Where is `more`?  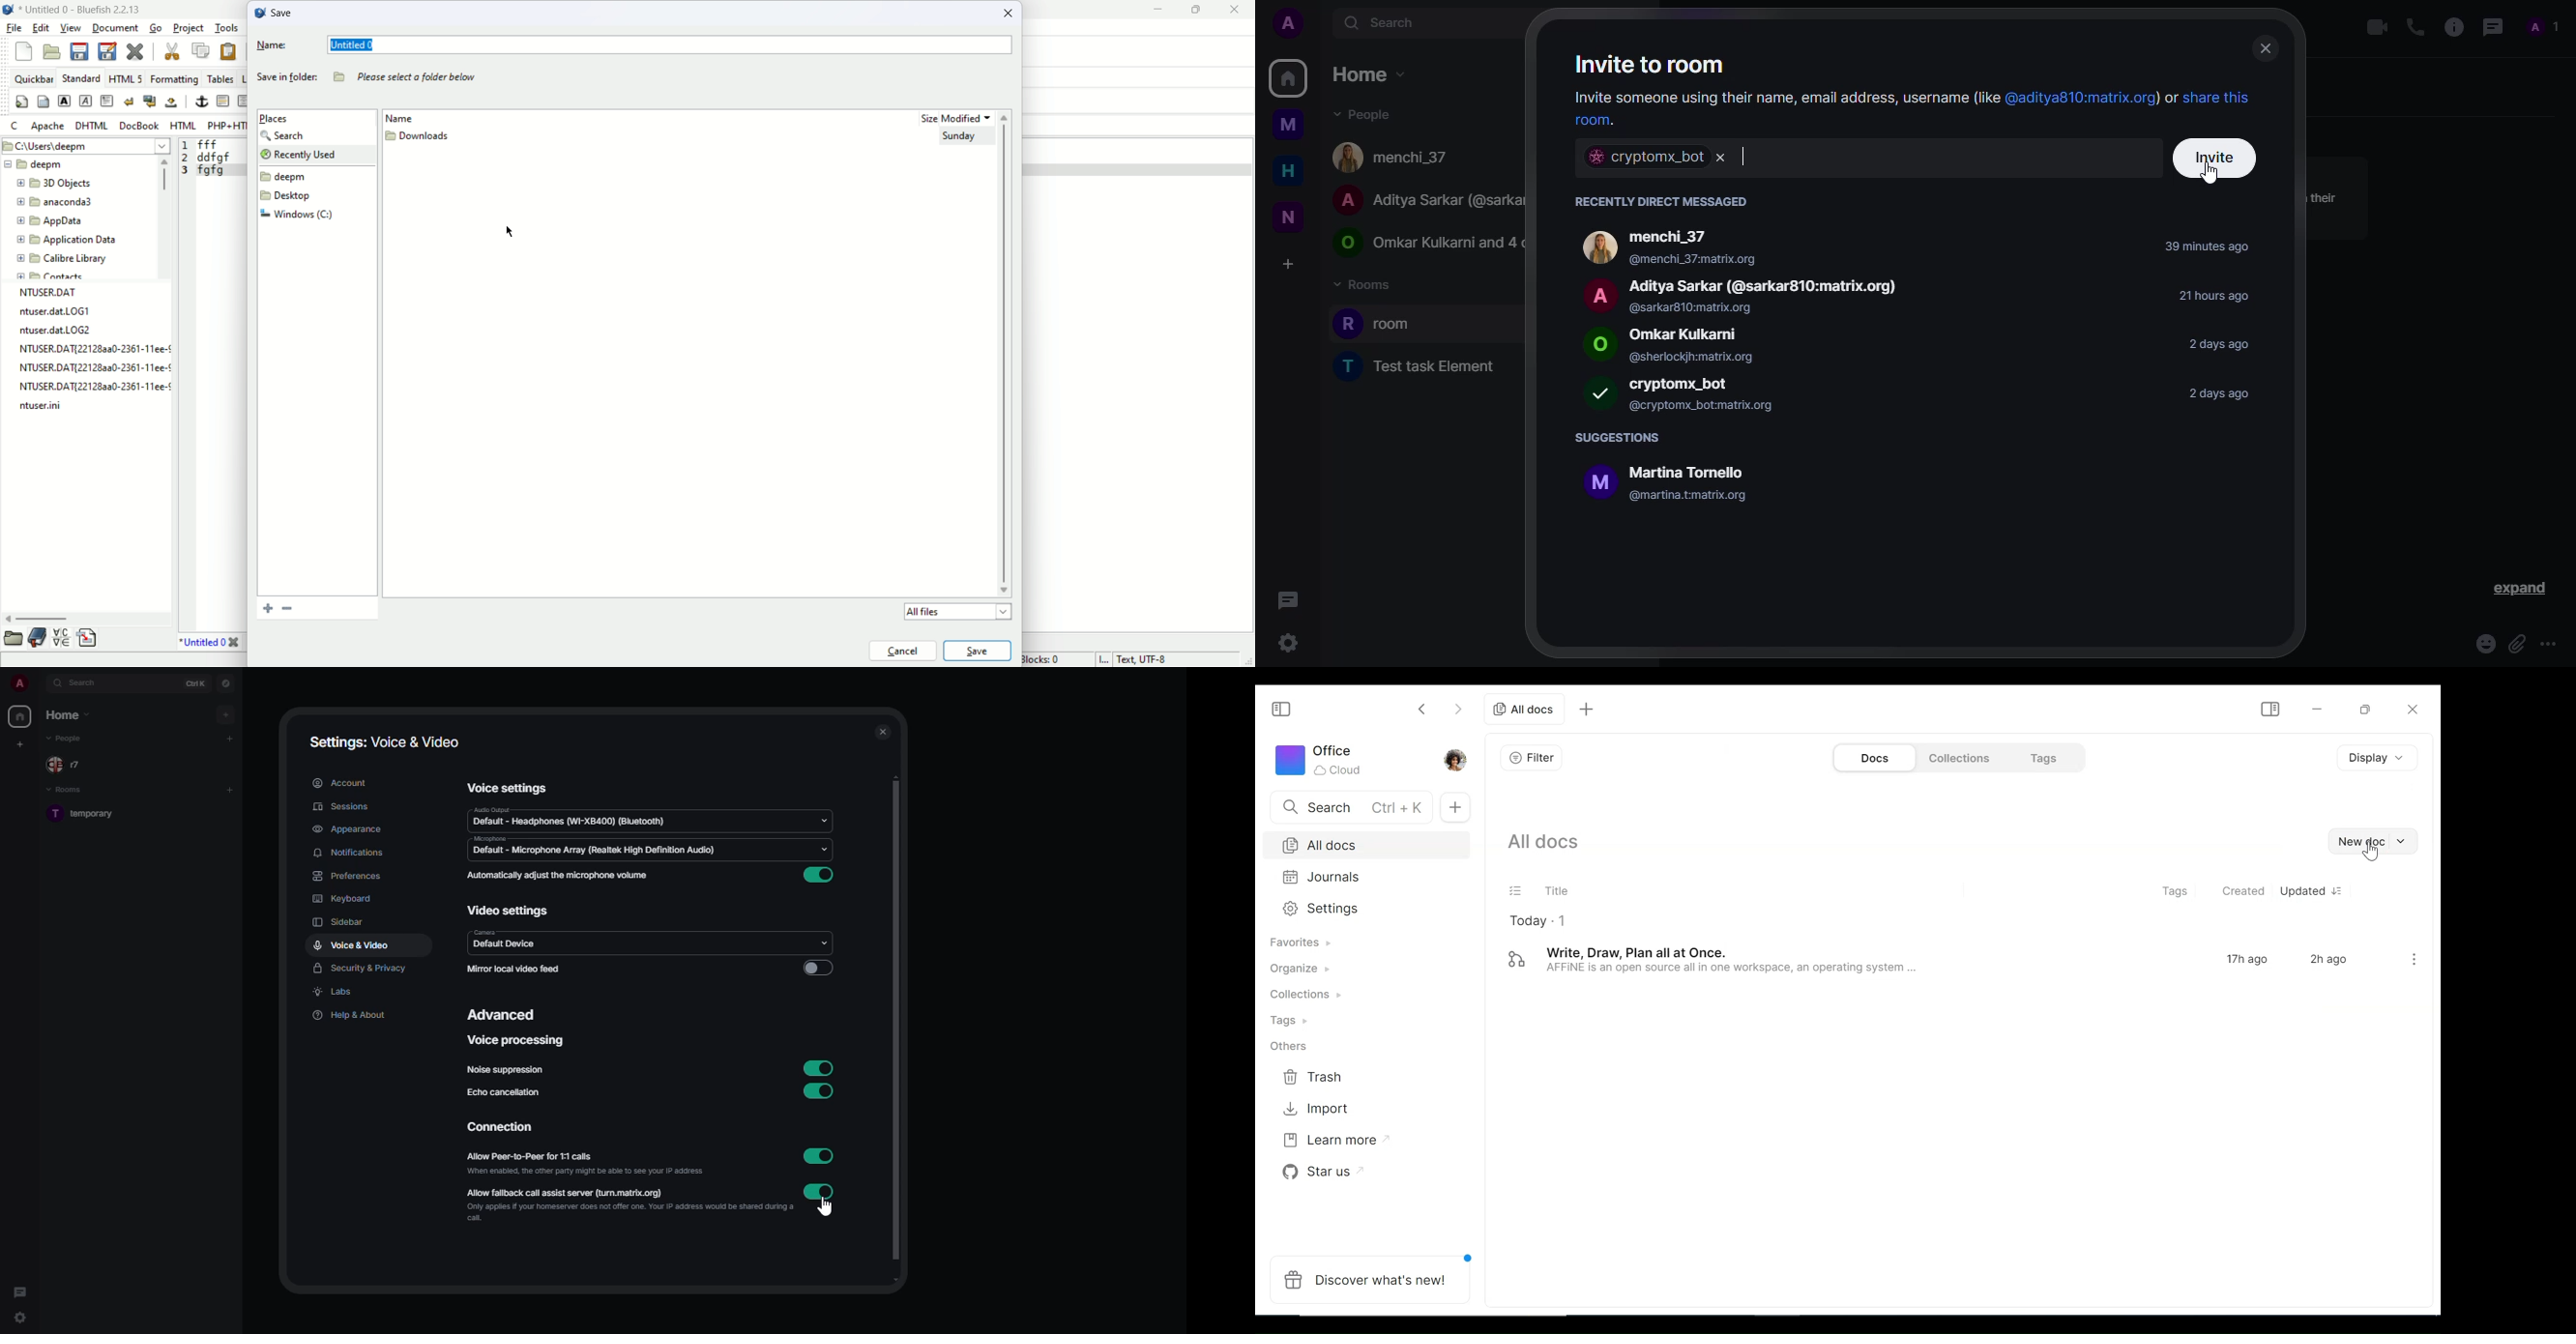
more is located at coordinates (2557, 642).